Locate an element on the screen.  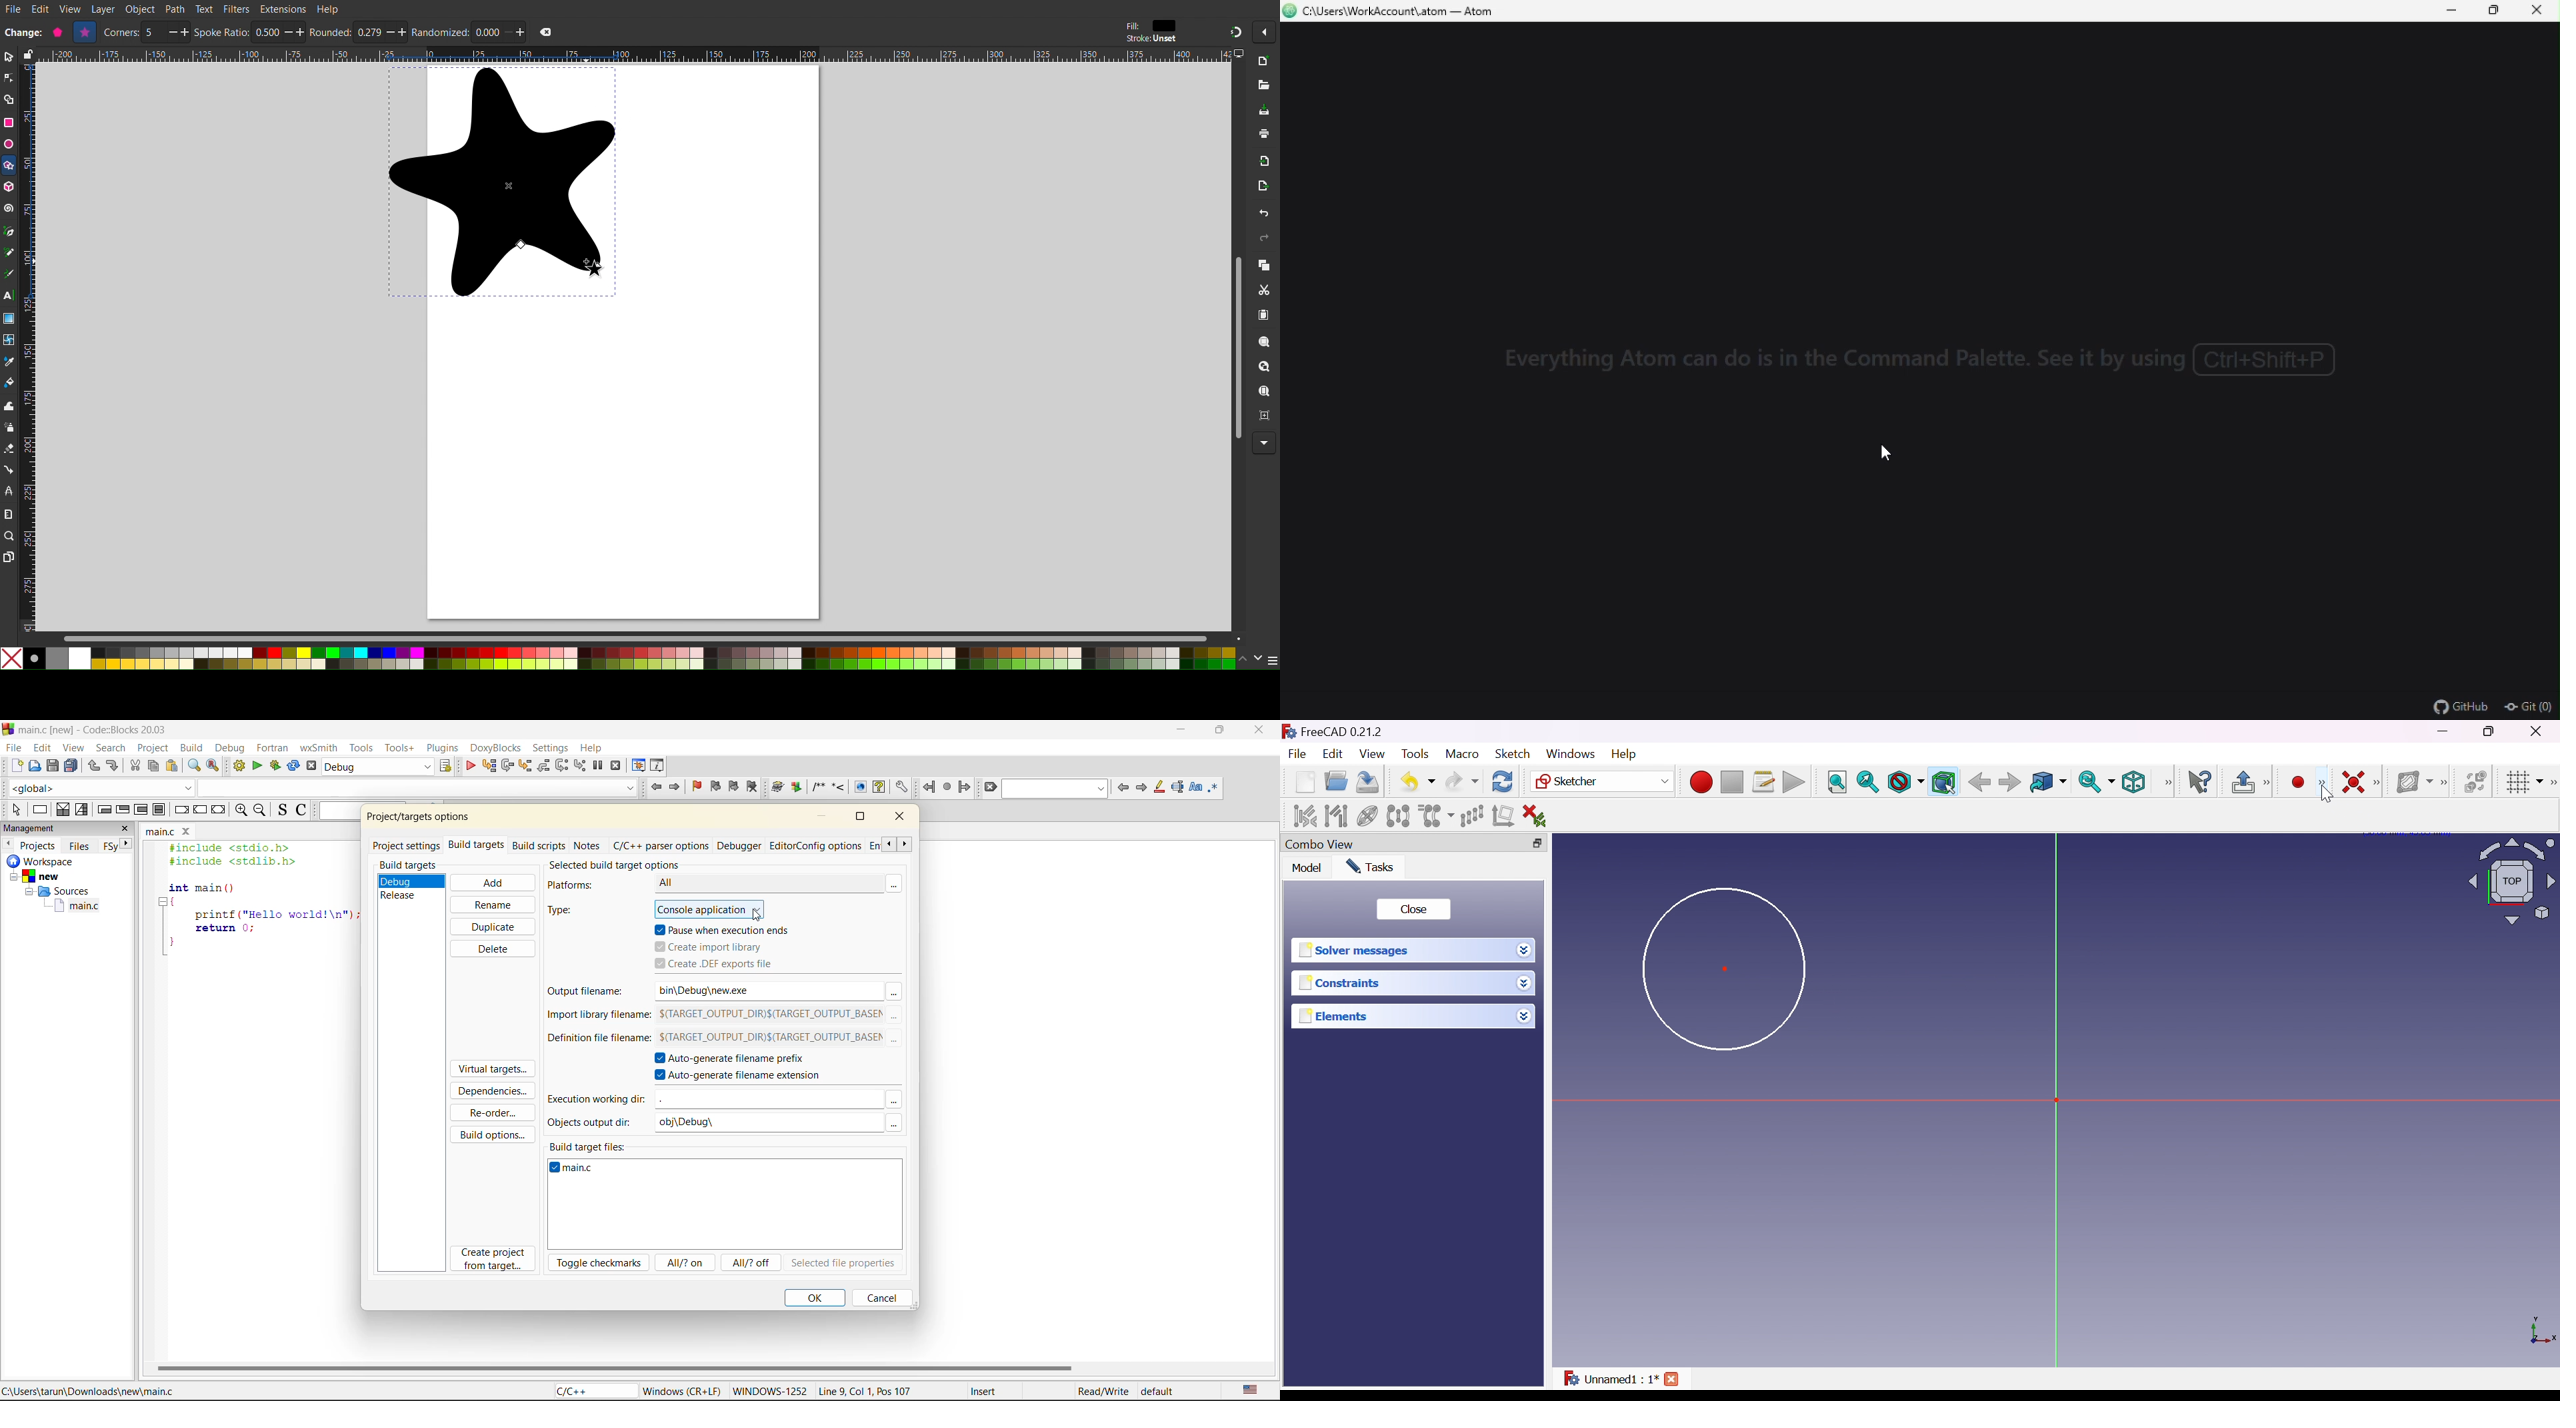
create project from target is located at coordinates (497, 1259).